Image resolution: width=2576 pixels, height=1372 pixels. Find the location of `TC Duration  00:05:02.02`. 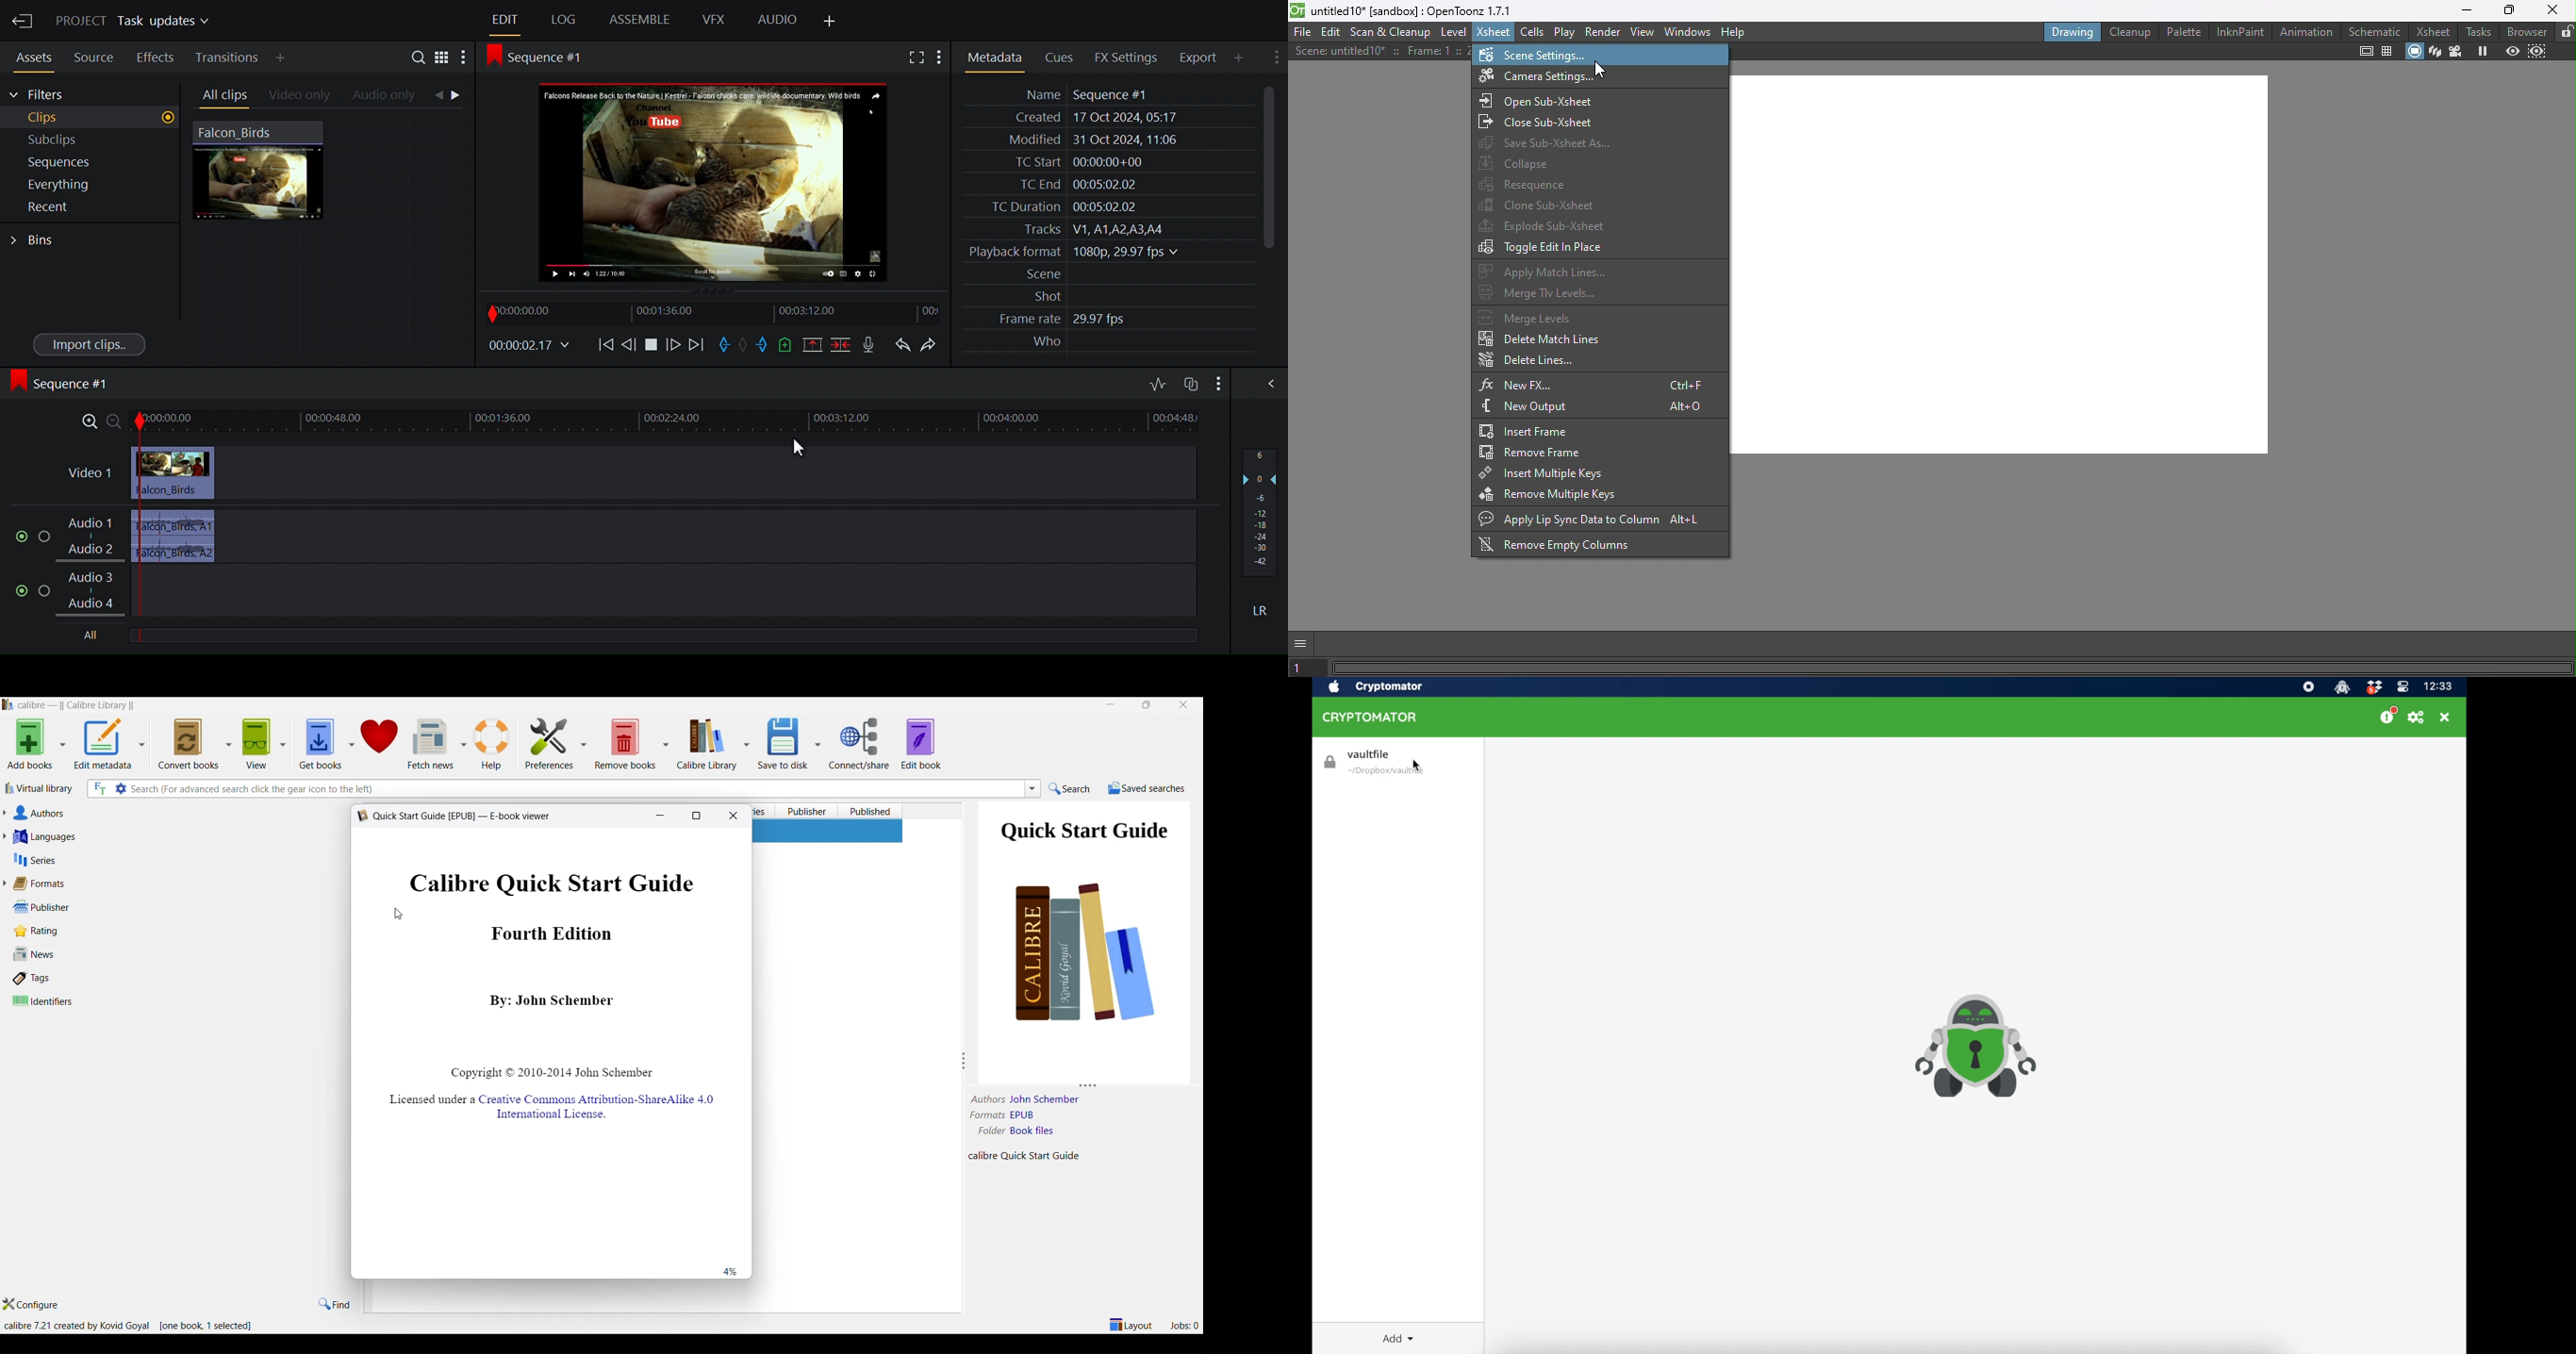

TC Duration  00:05:02.02 is located at coordinates (1055, 207).